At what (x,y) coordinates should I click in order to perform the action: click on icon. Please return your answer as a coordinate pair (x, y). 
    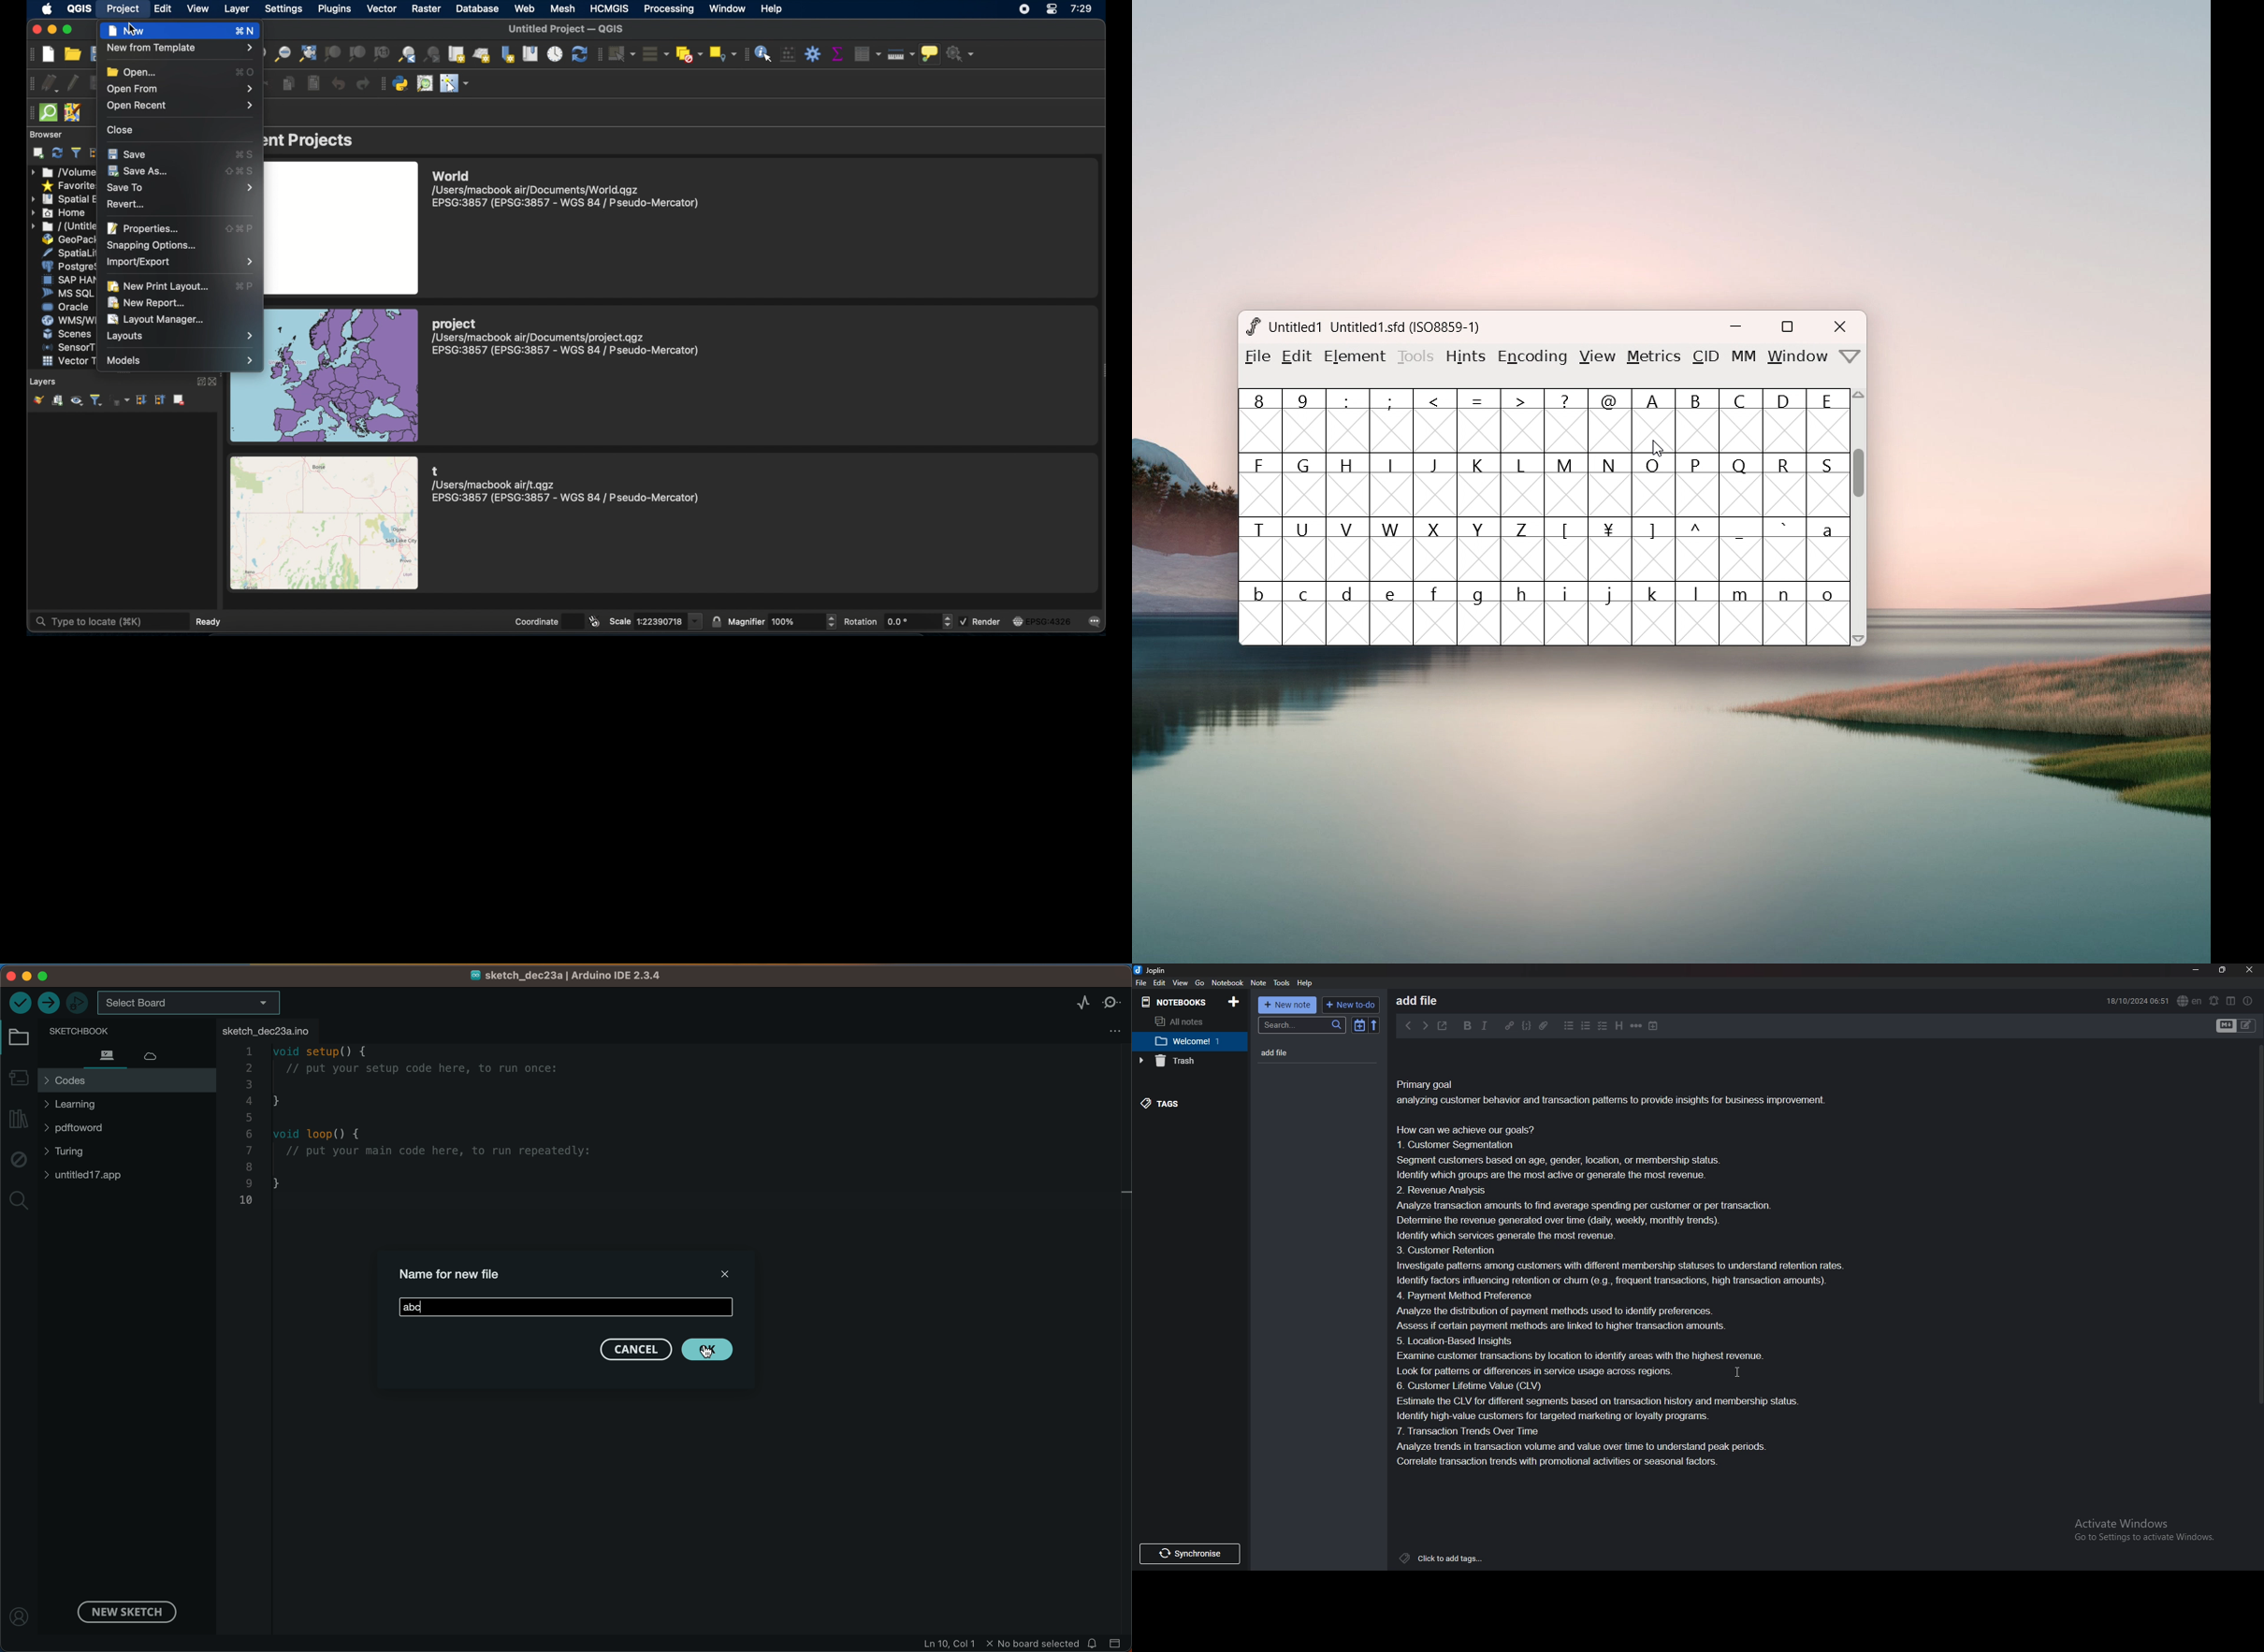
    Looking at the image, I should click on (48, 266).